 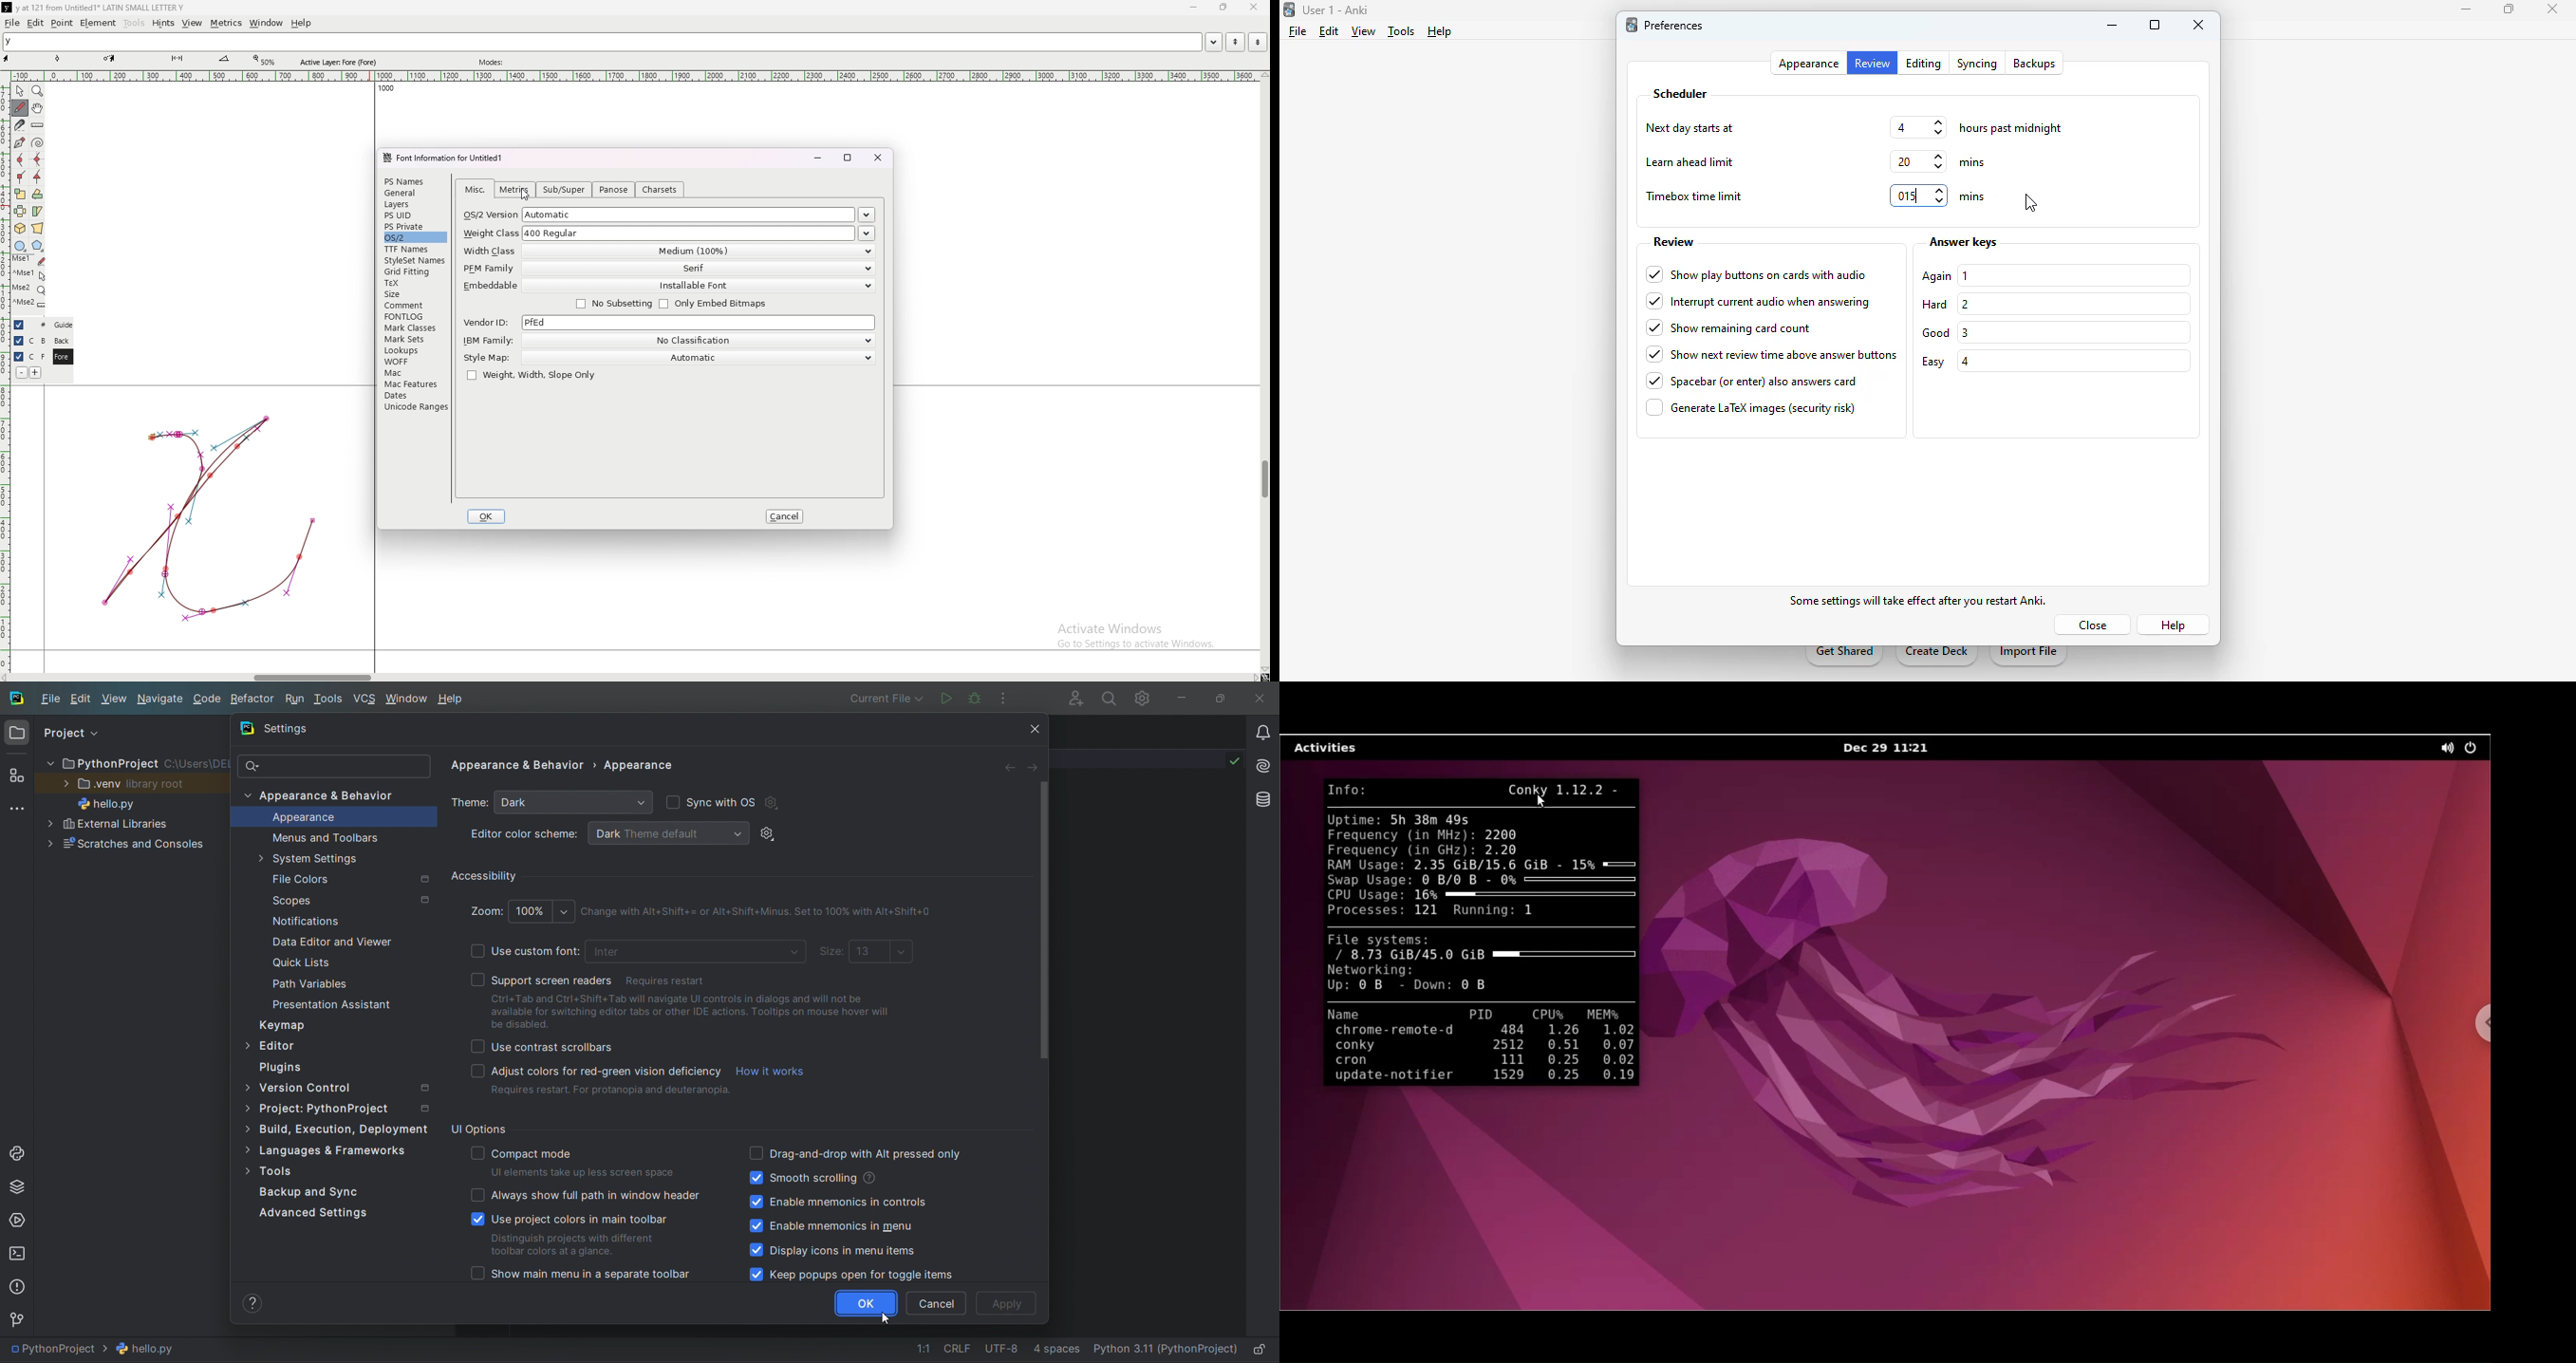 What do you see at coordinates (1975, 63) in the screenshot?
I see `syncing` at bounding box center [1975, 63].